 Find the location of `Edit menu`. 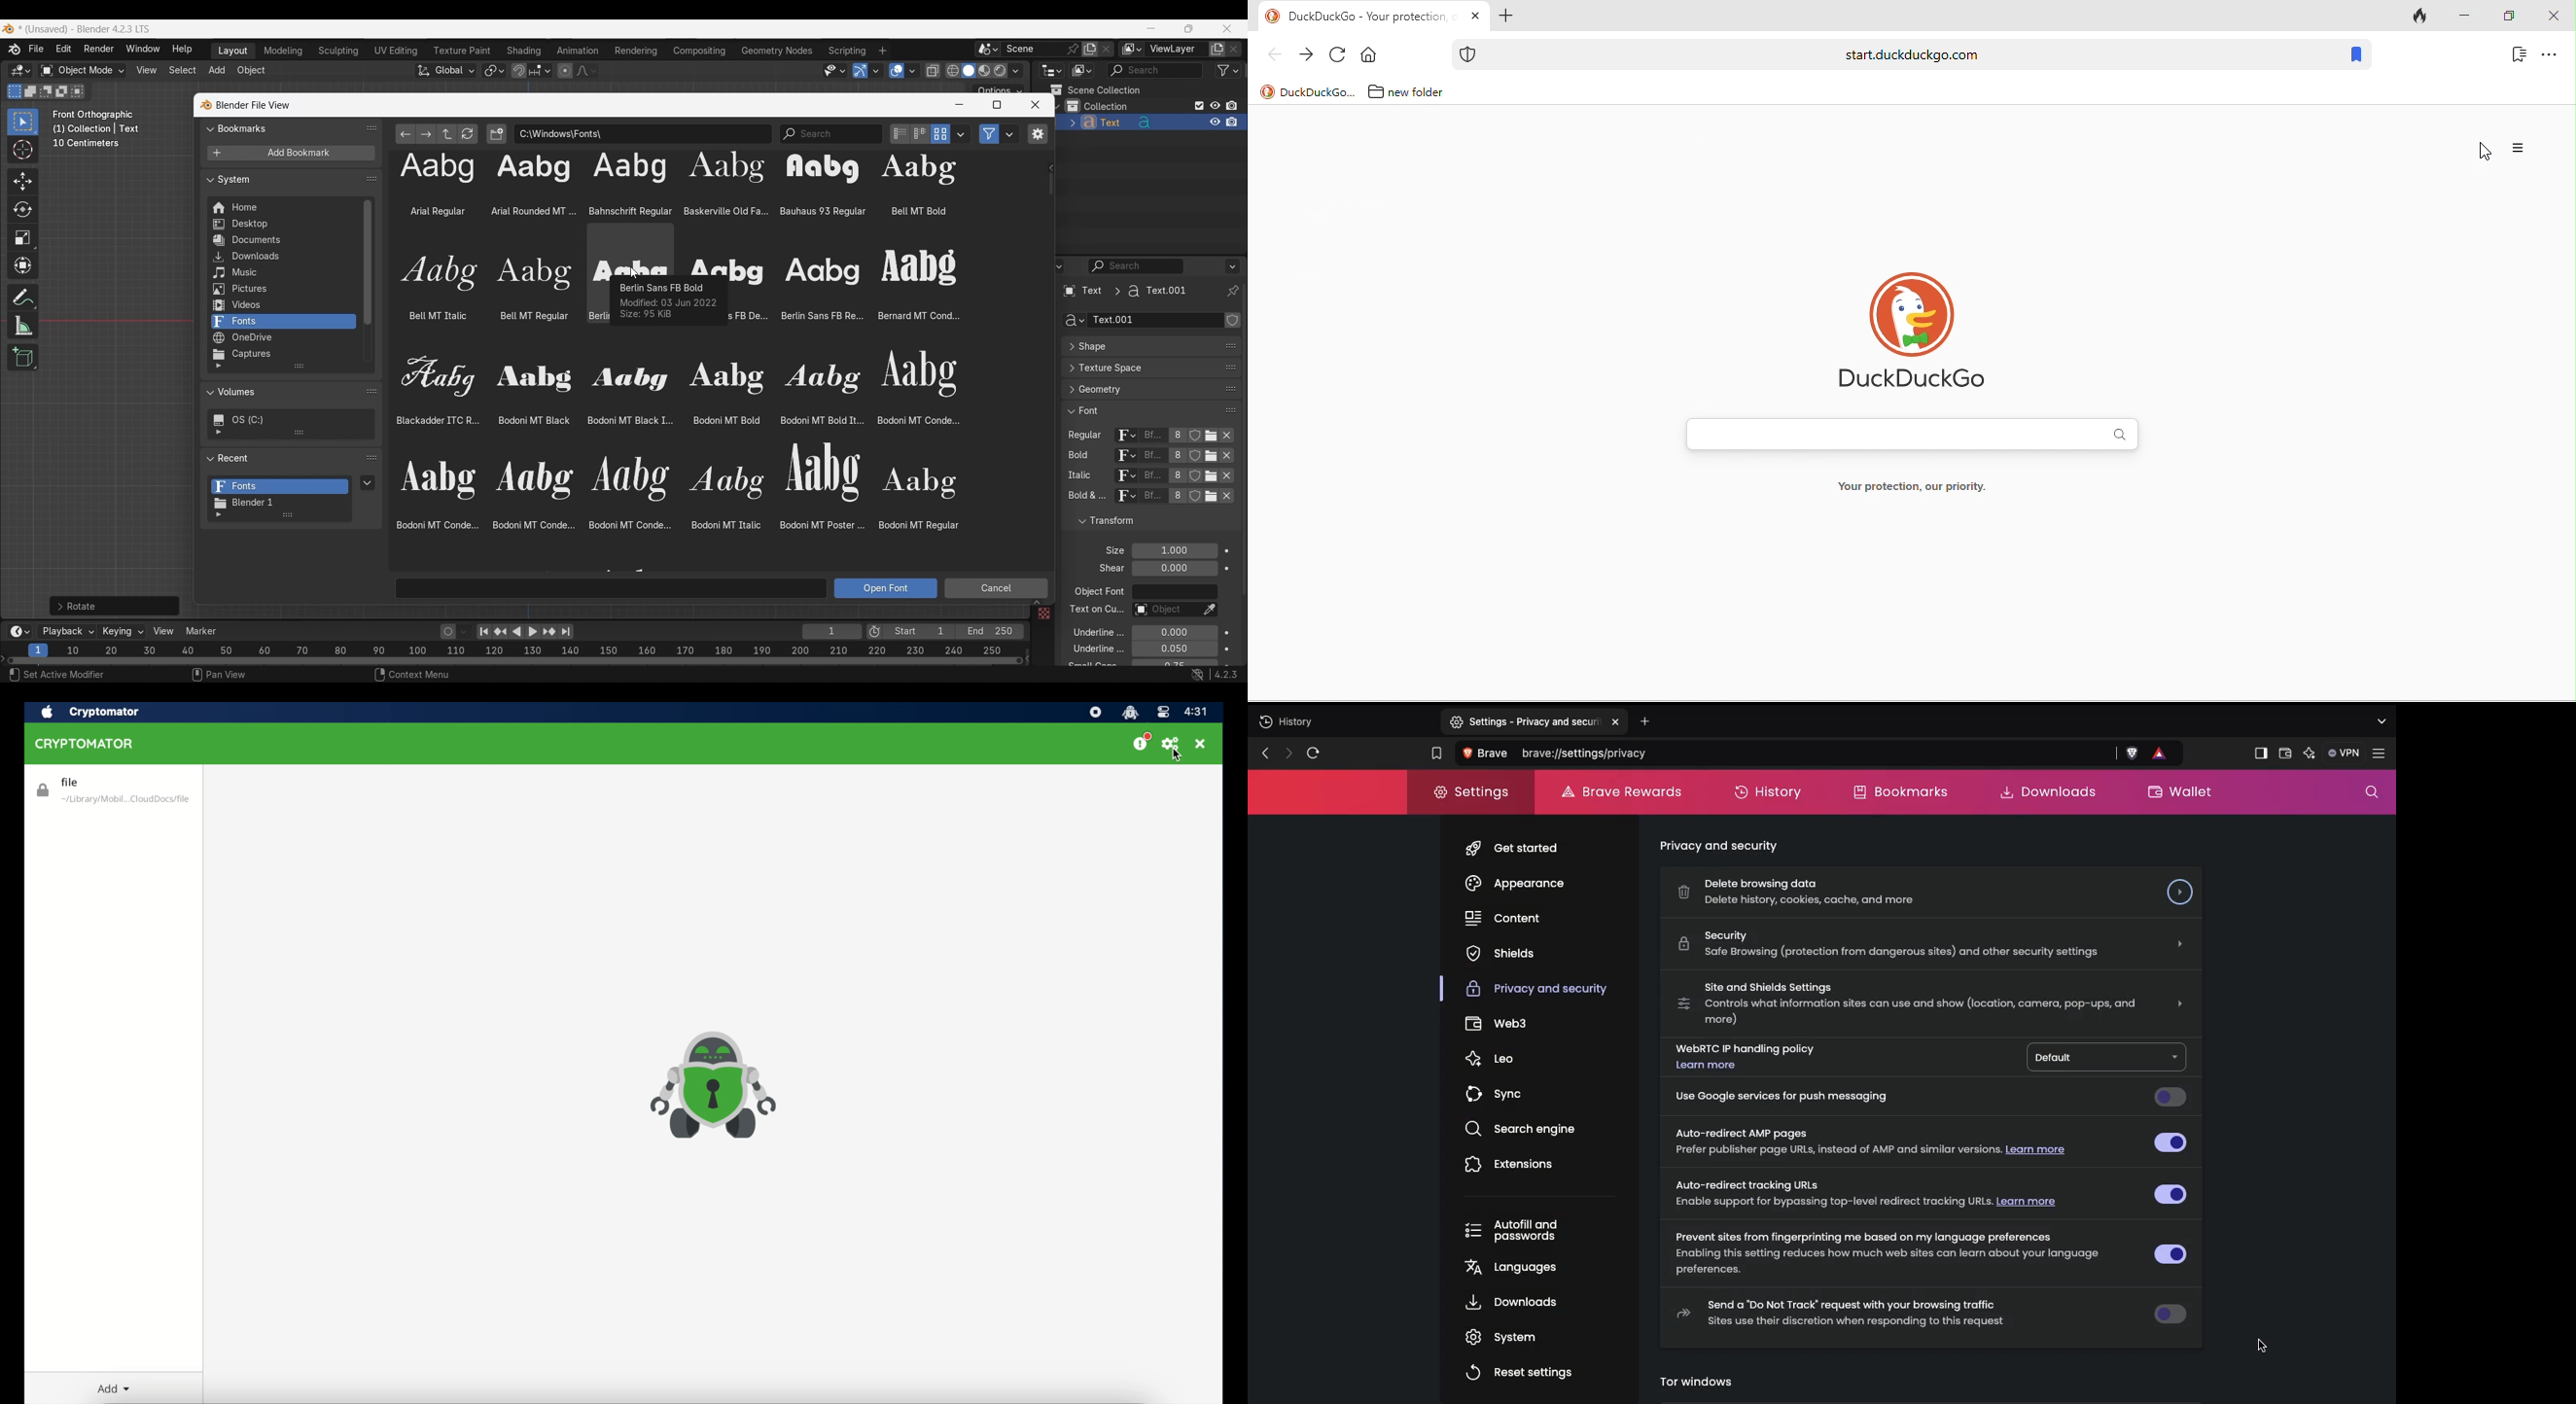

Edit menu is located at coordinates (64, 49).